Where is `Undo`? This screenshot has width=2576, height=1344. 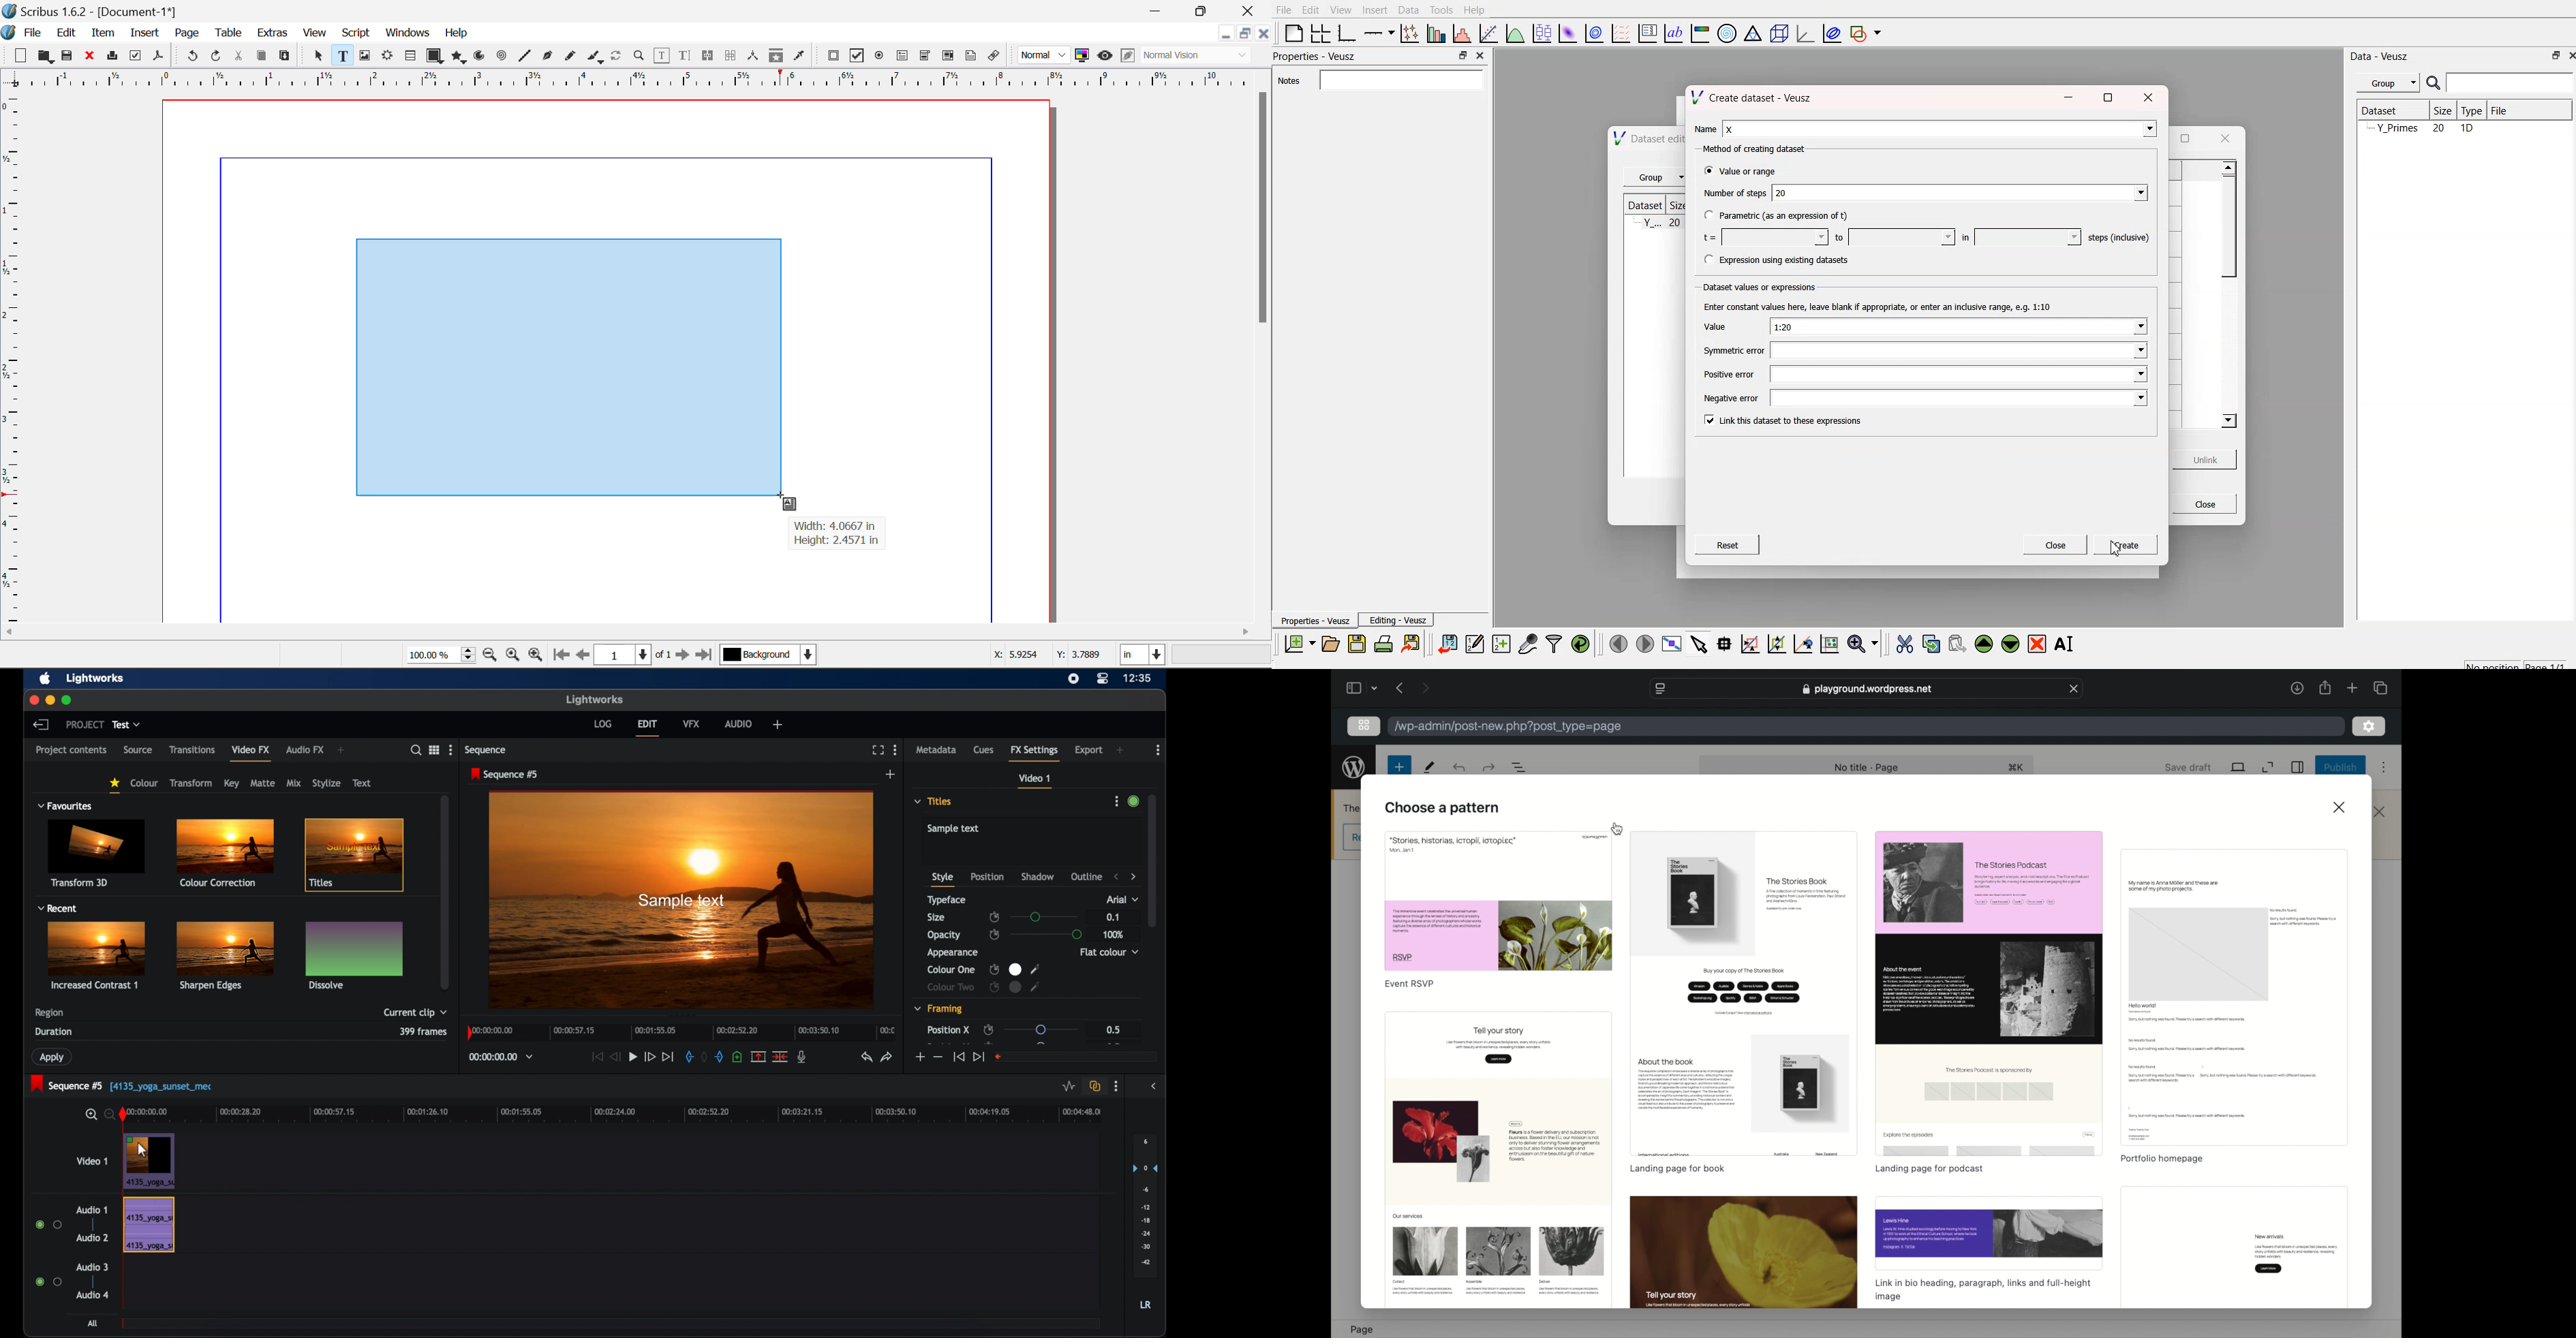
Undo is located at coordinates (190, 56).